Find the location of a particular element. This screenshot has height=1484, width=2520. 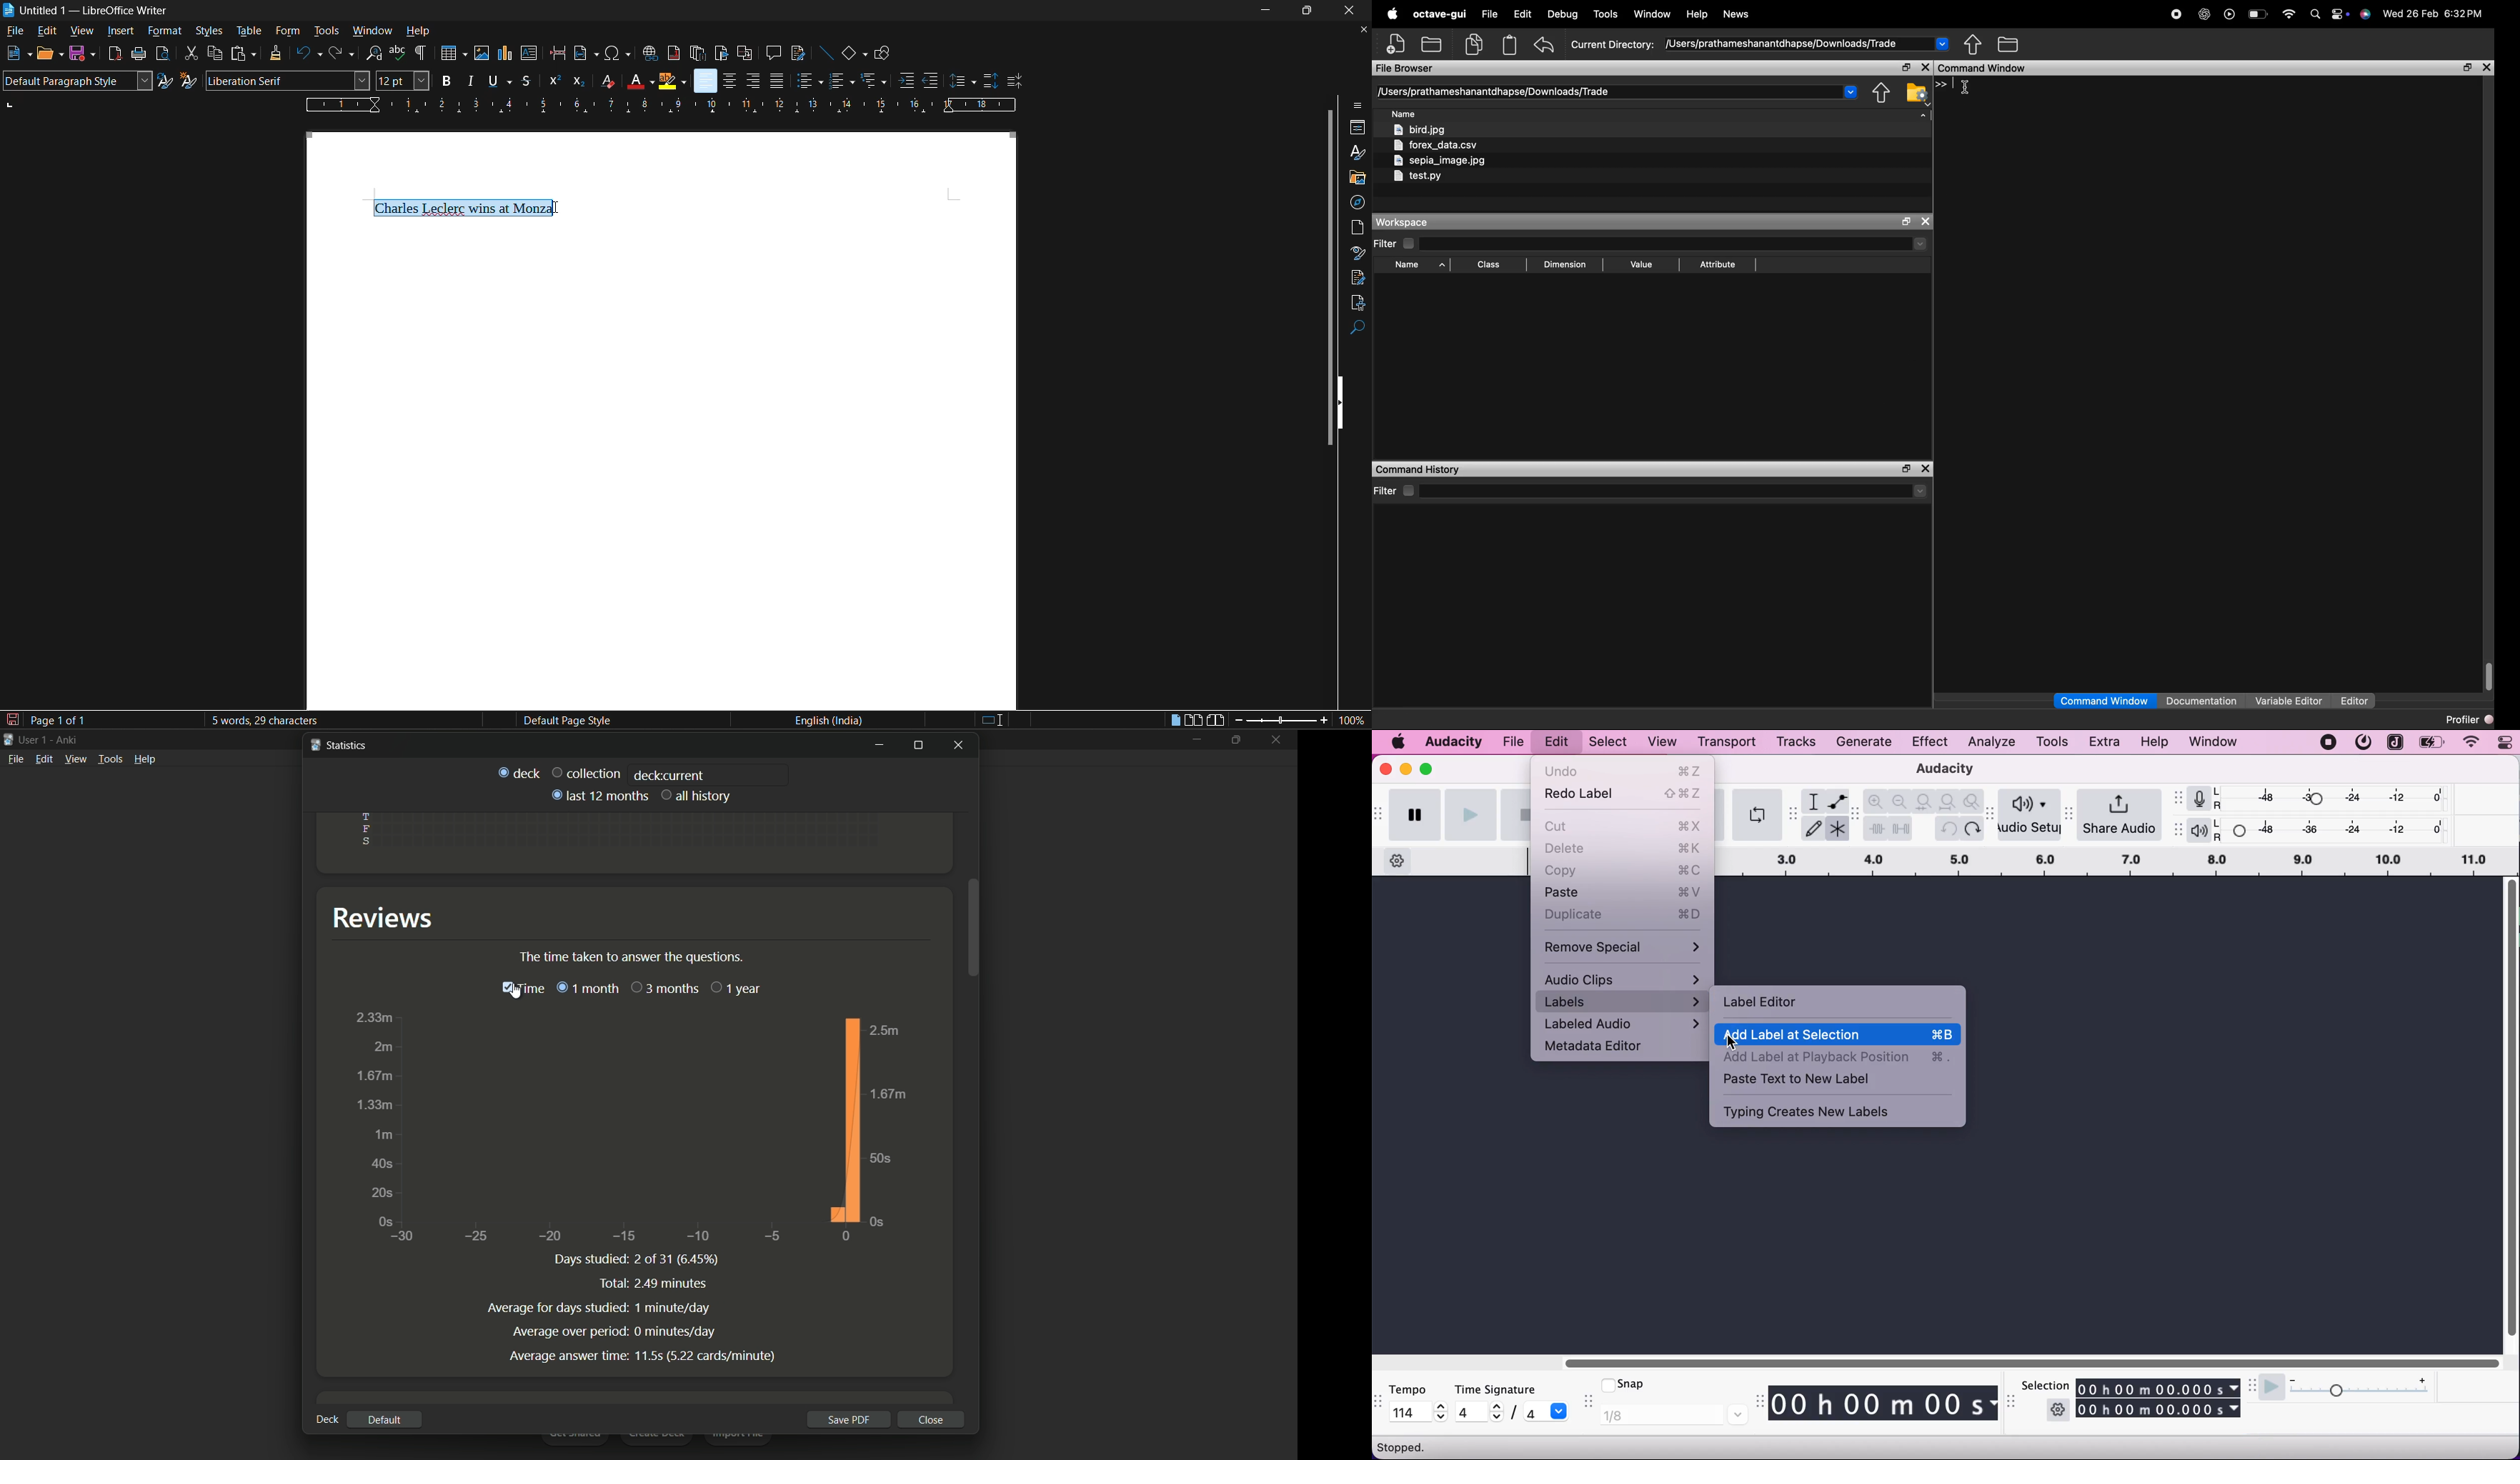

click to save is located at coordinates (14, 721).